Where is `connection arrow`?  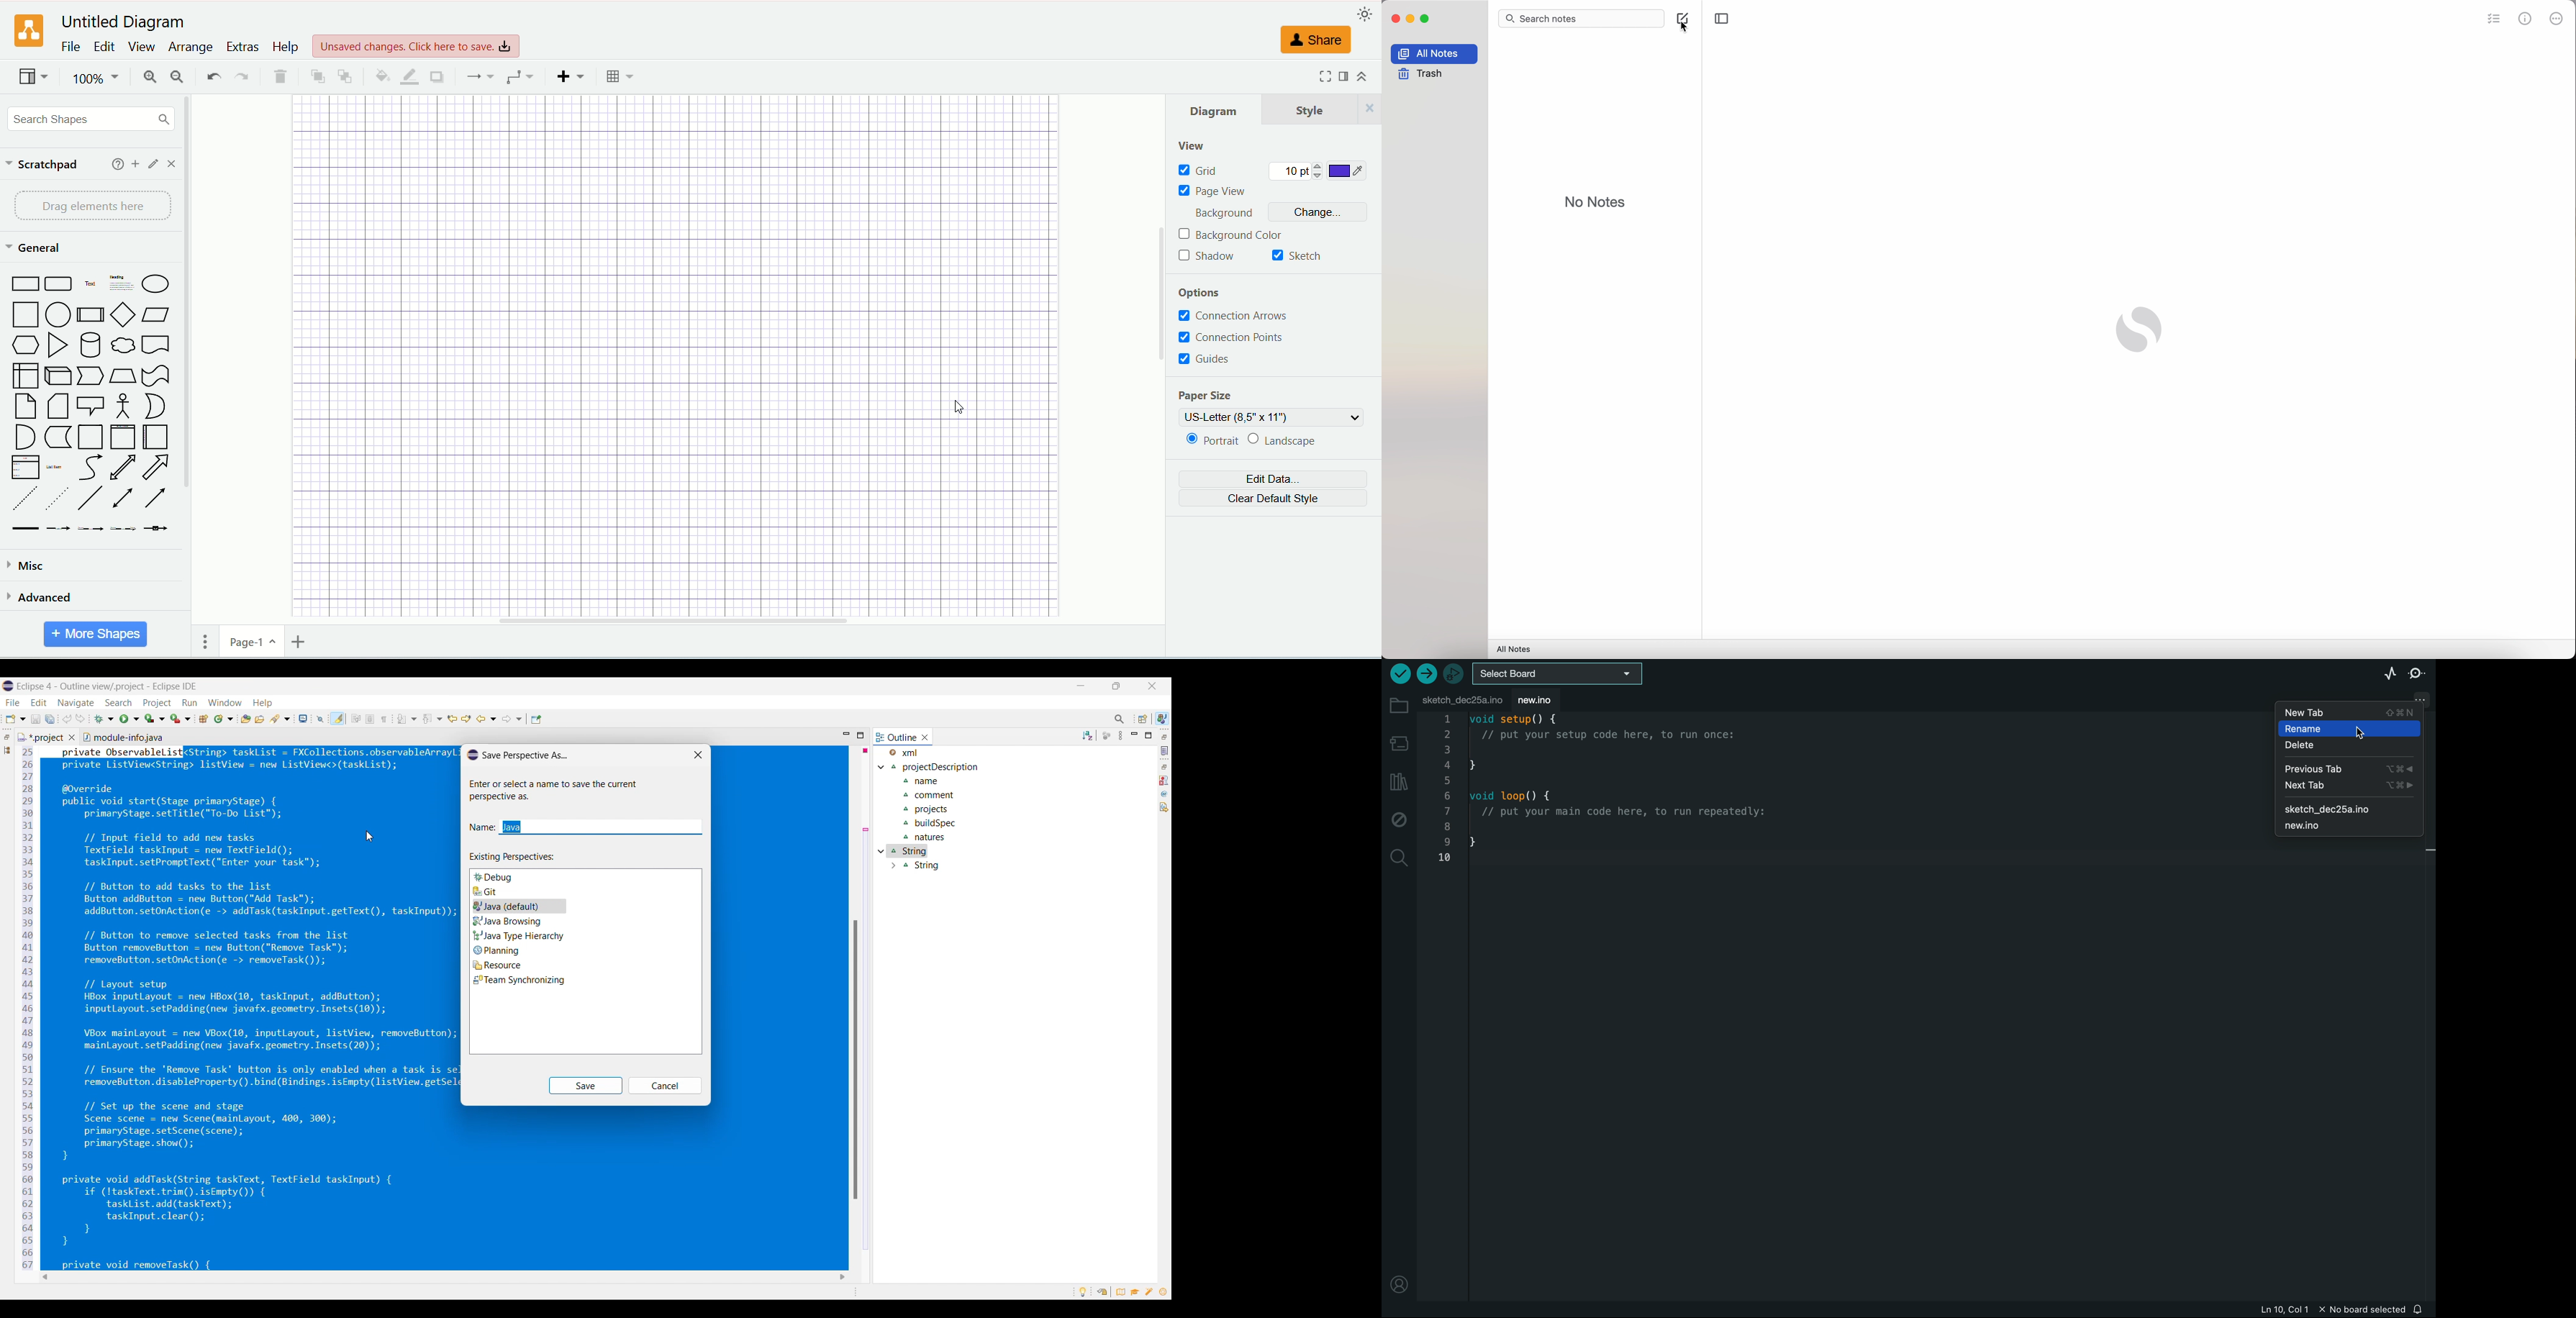
connection arrow is located at coordinates (1240, 315).